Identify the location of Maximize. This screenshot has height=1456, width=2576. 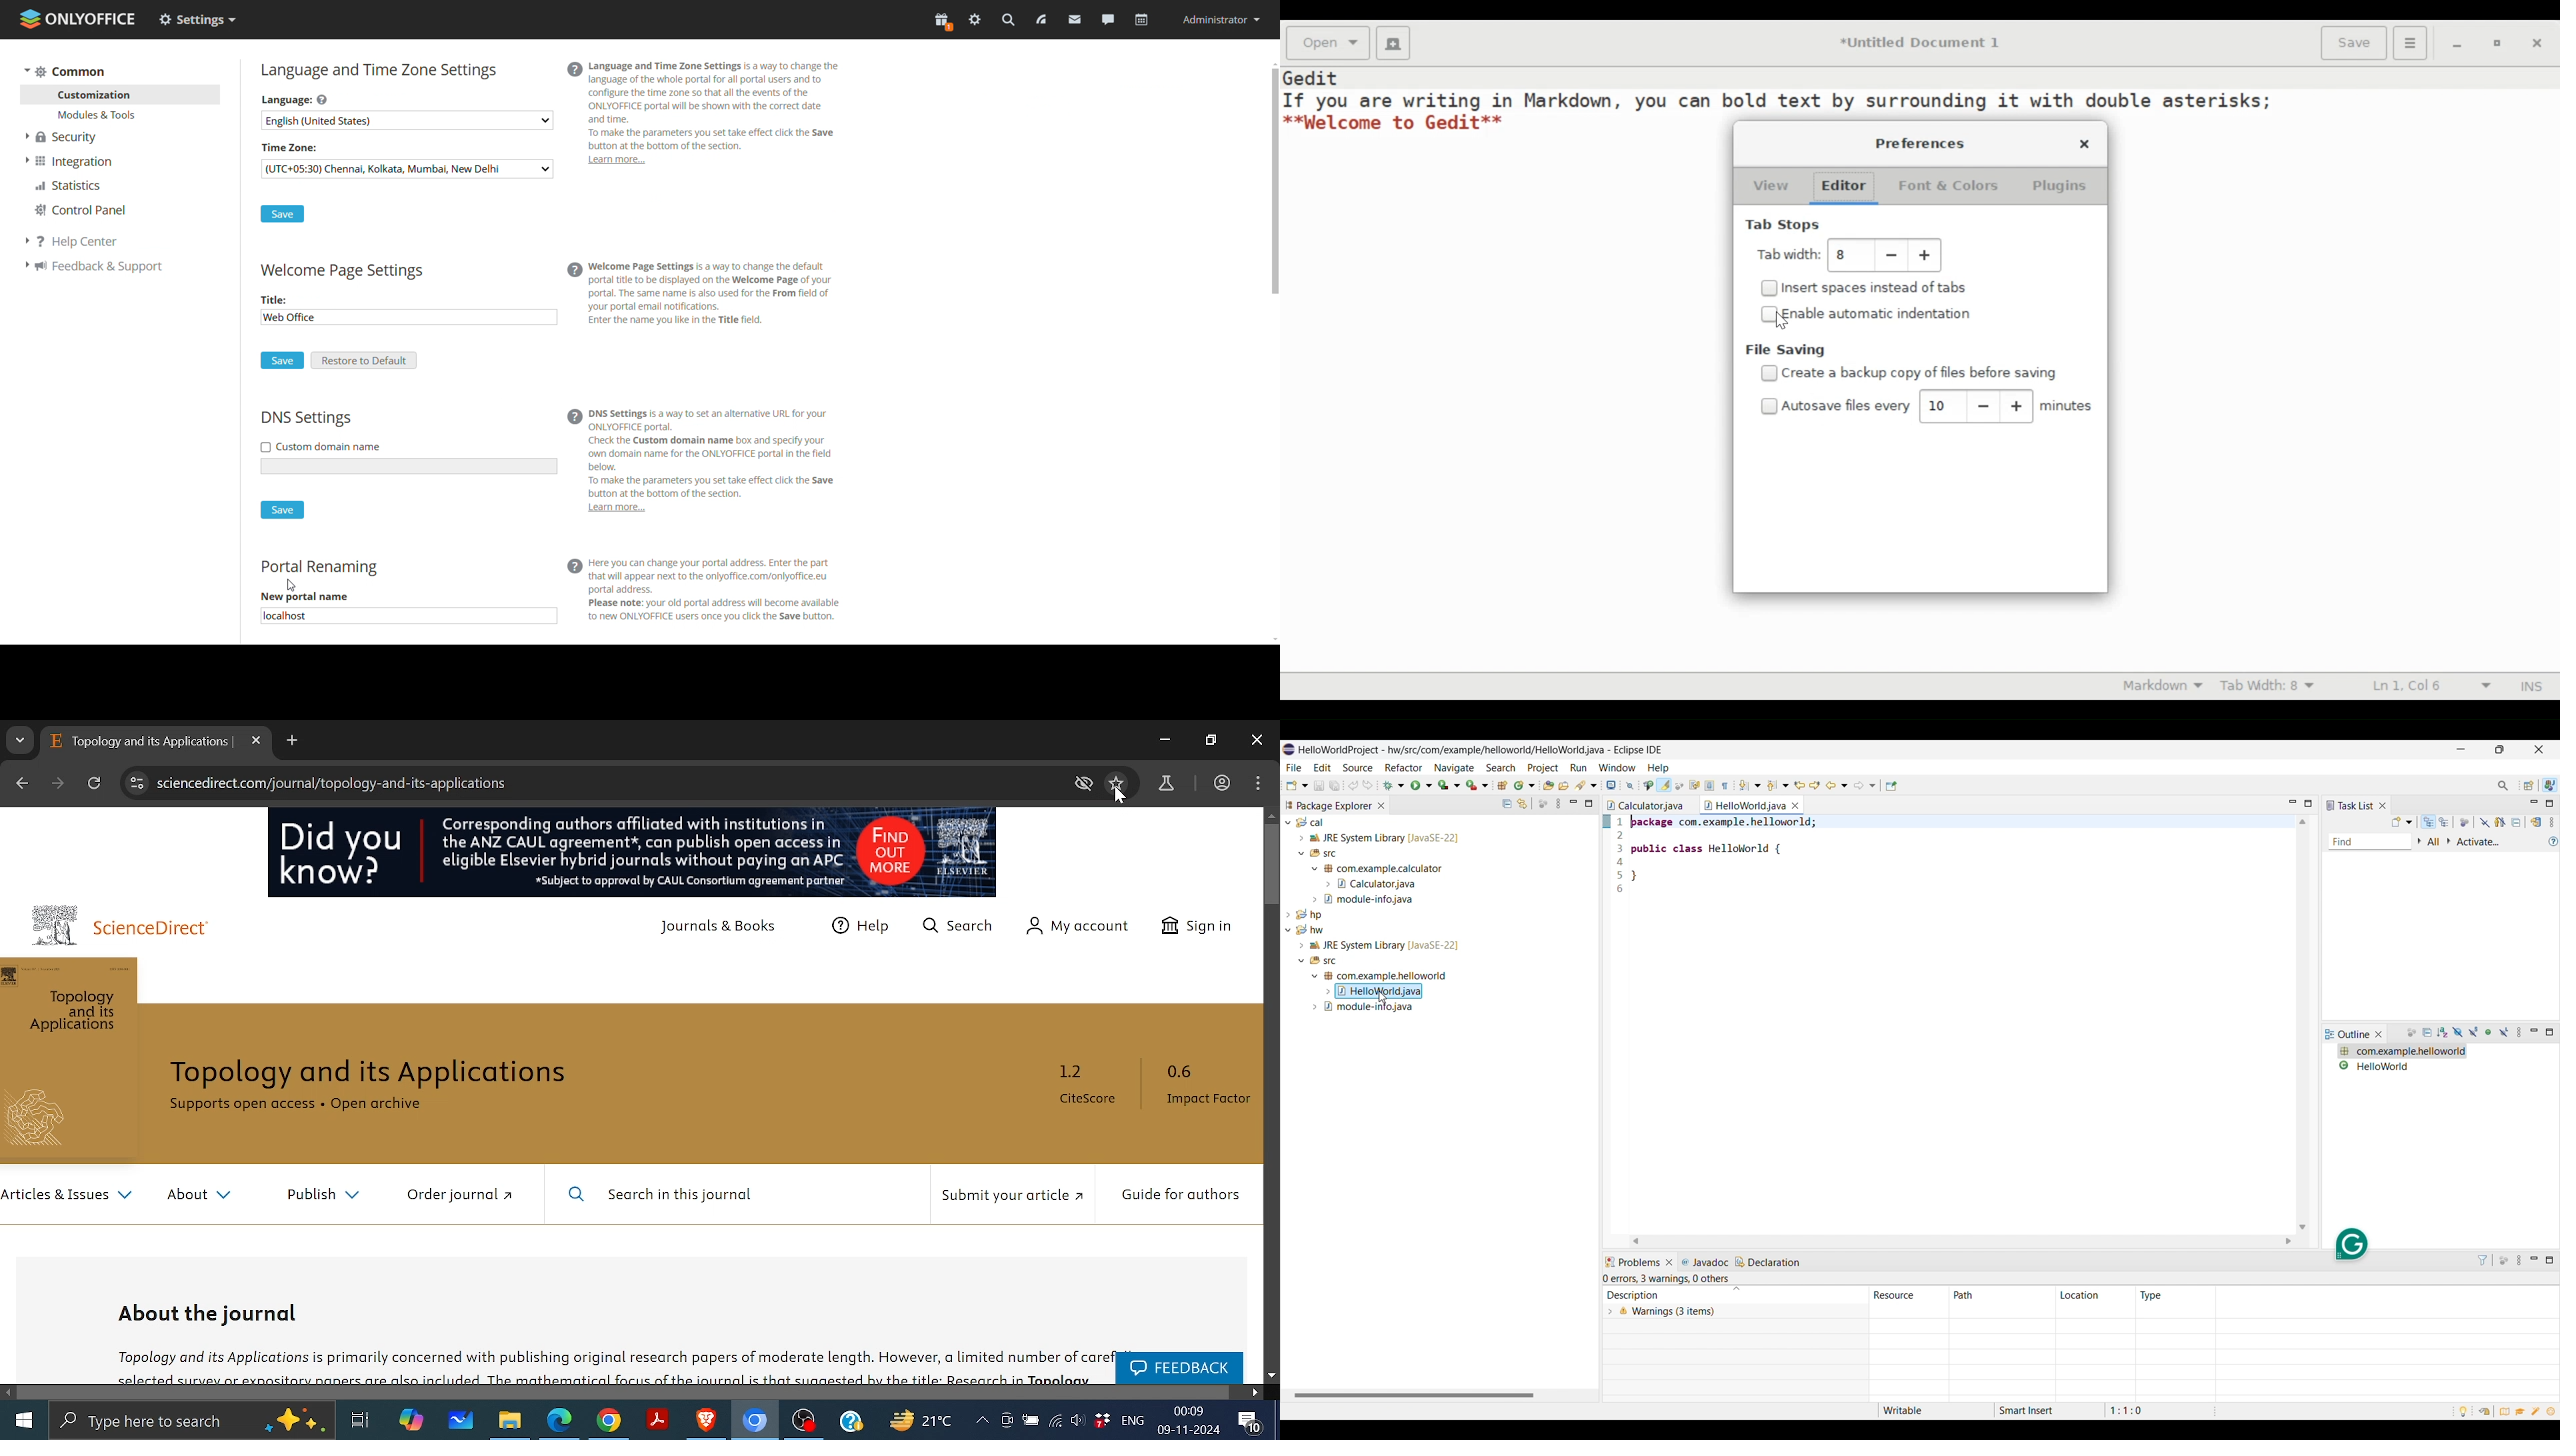
(2549, 1032).